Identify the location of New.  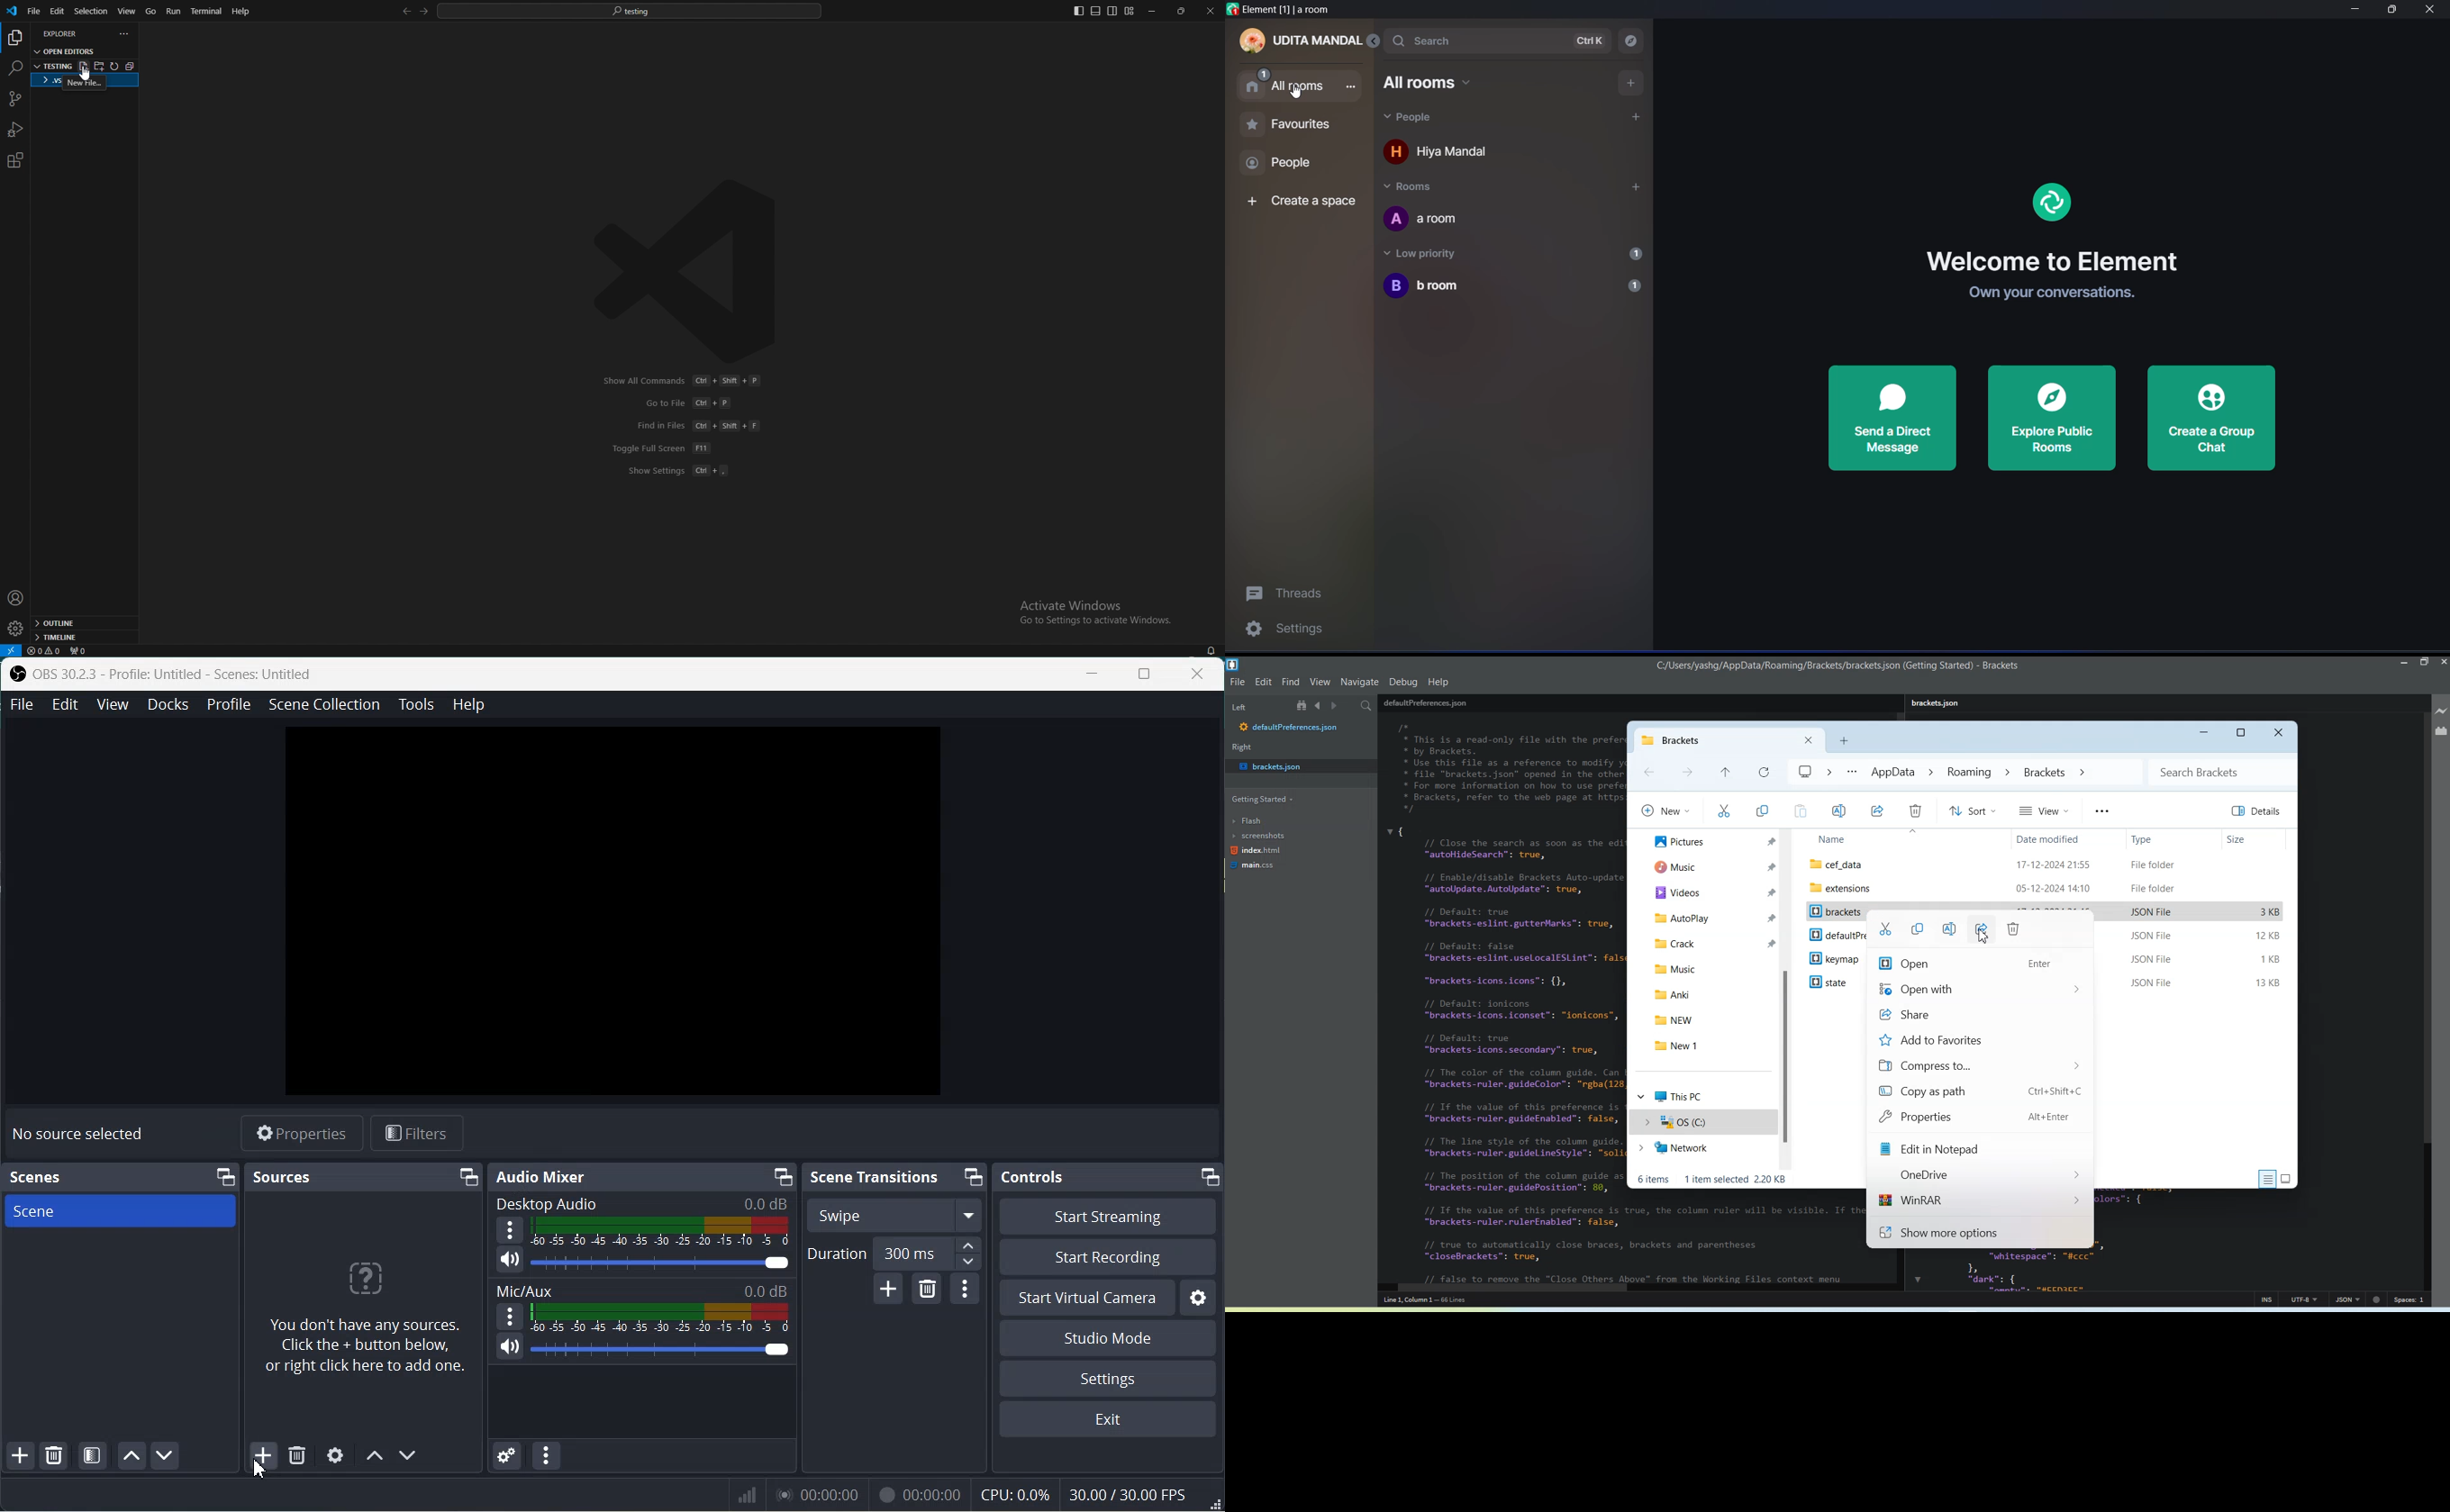
(1664, 810).